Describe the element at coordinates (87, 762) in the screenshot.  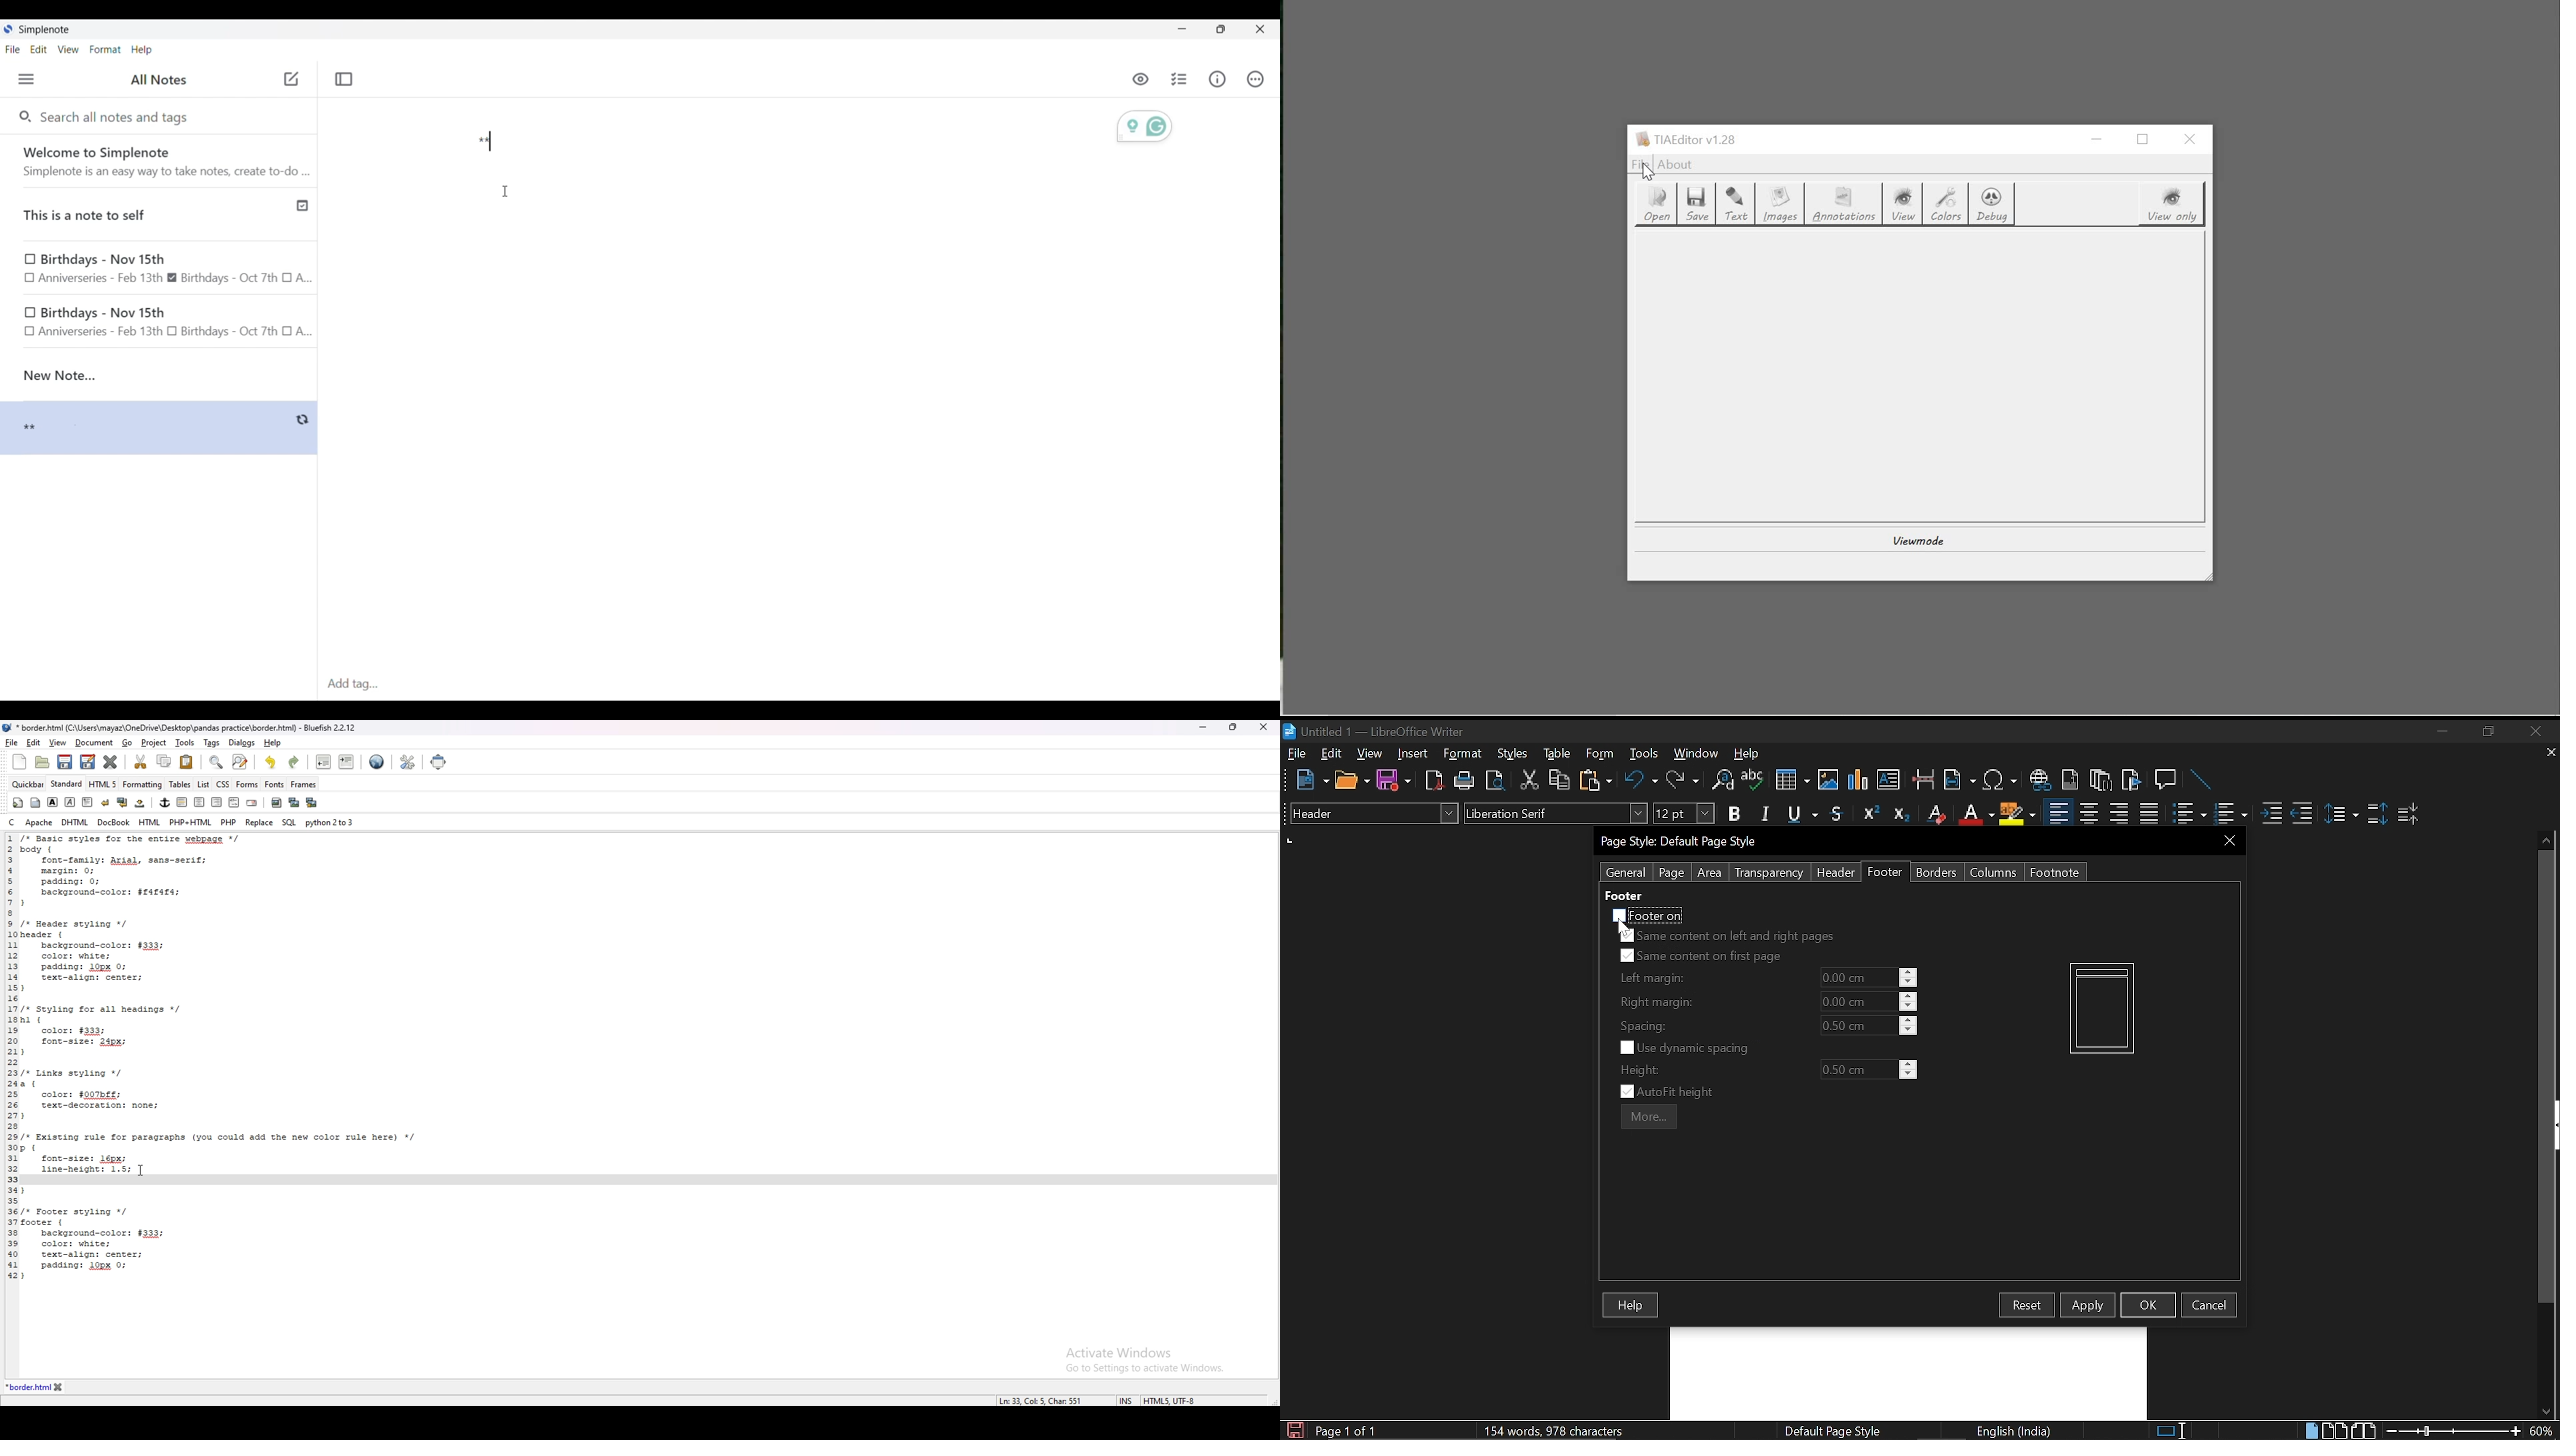
I see `save as` at that location.